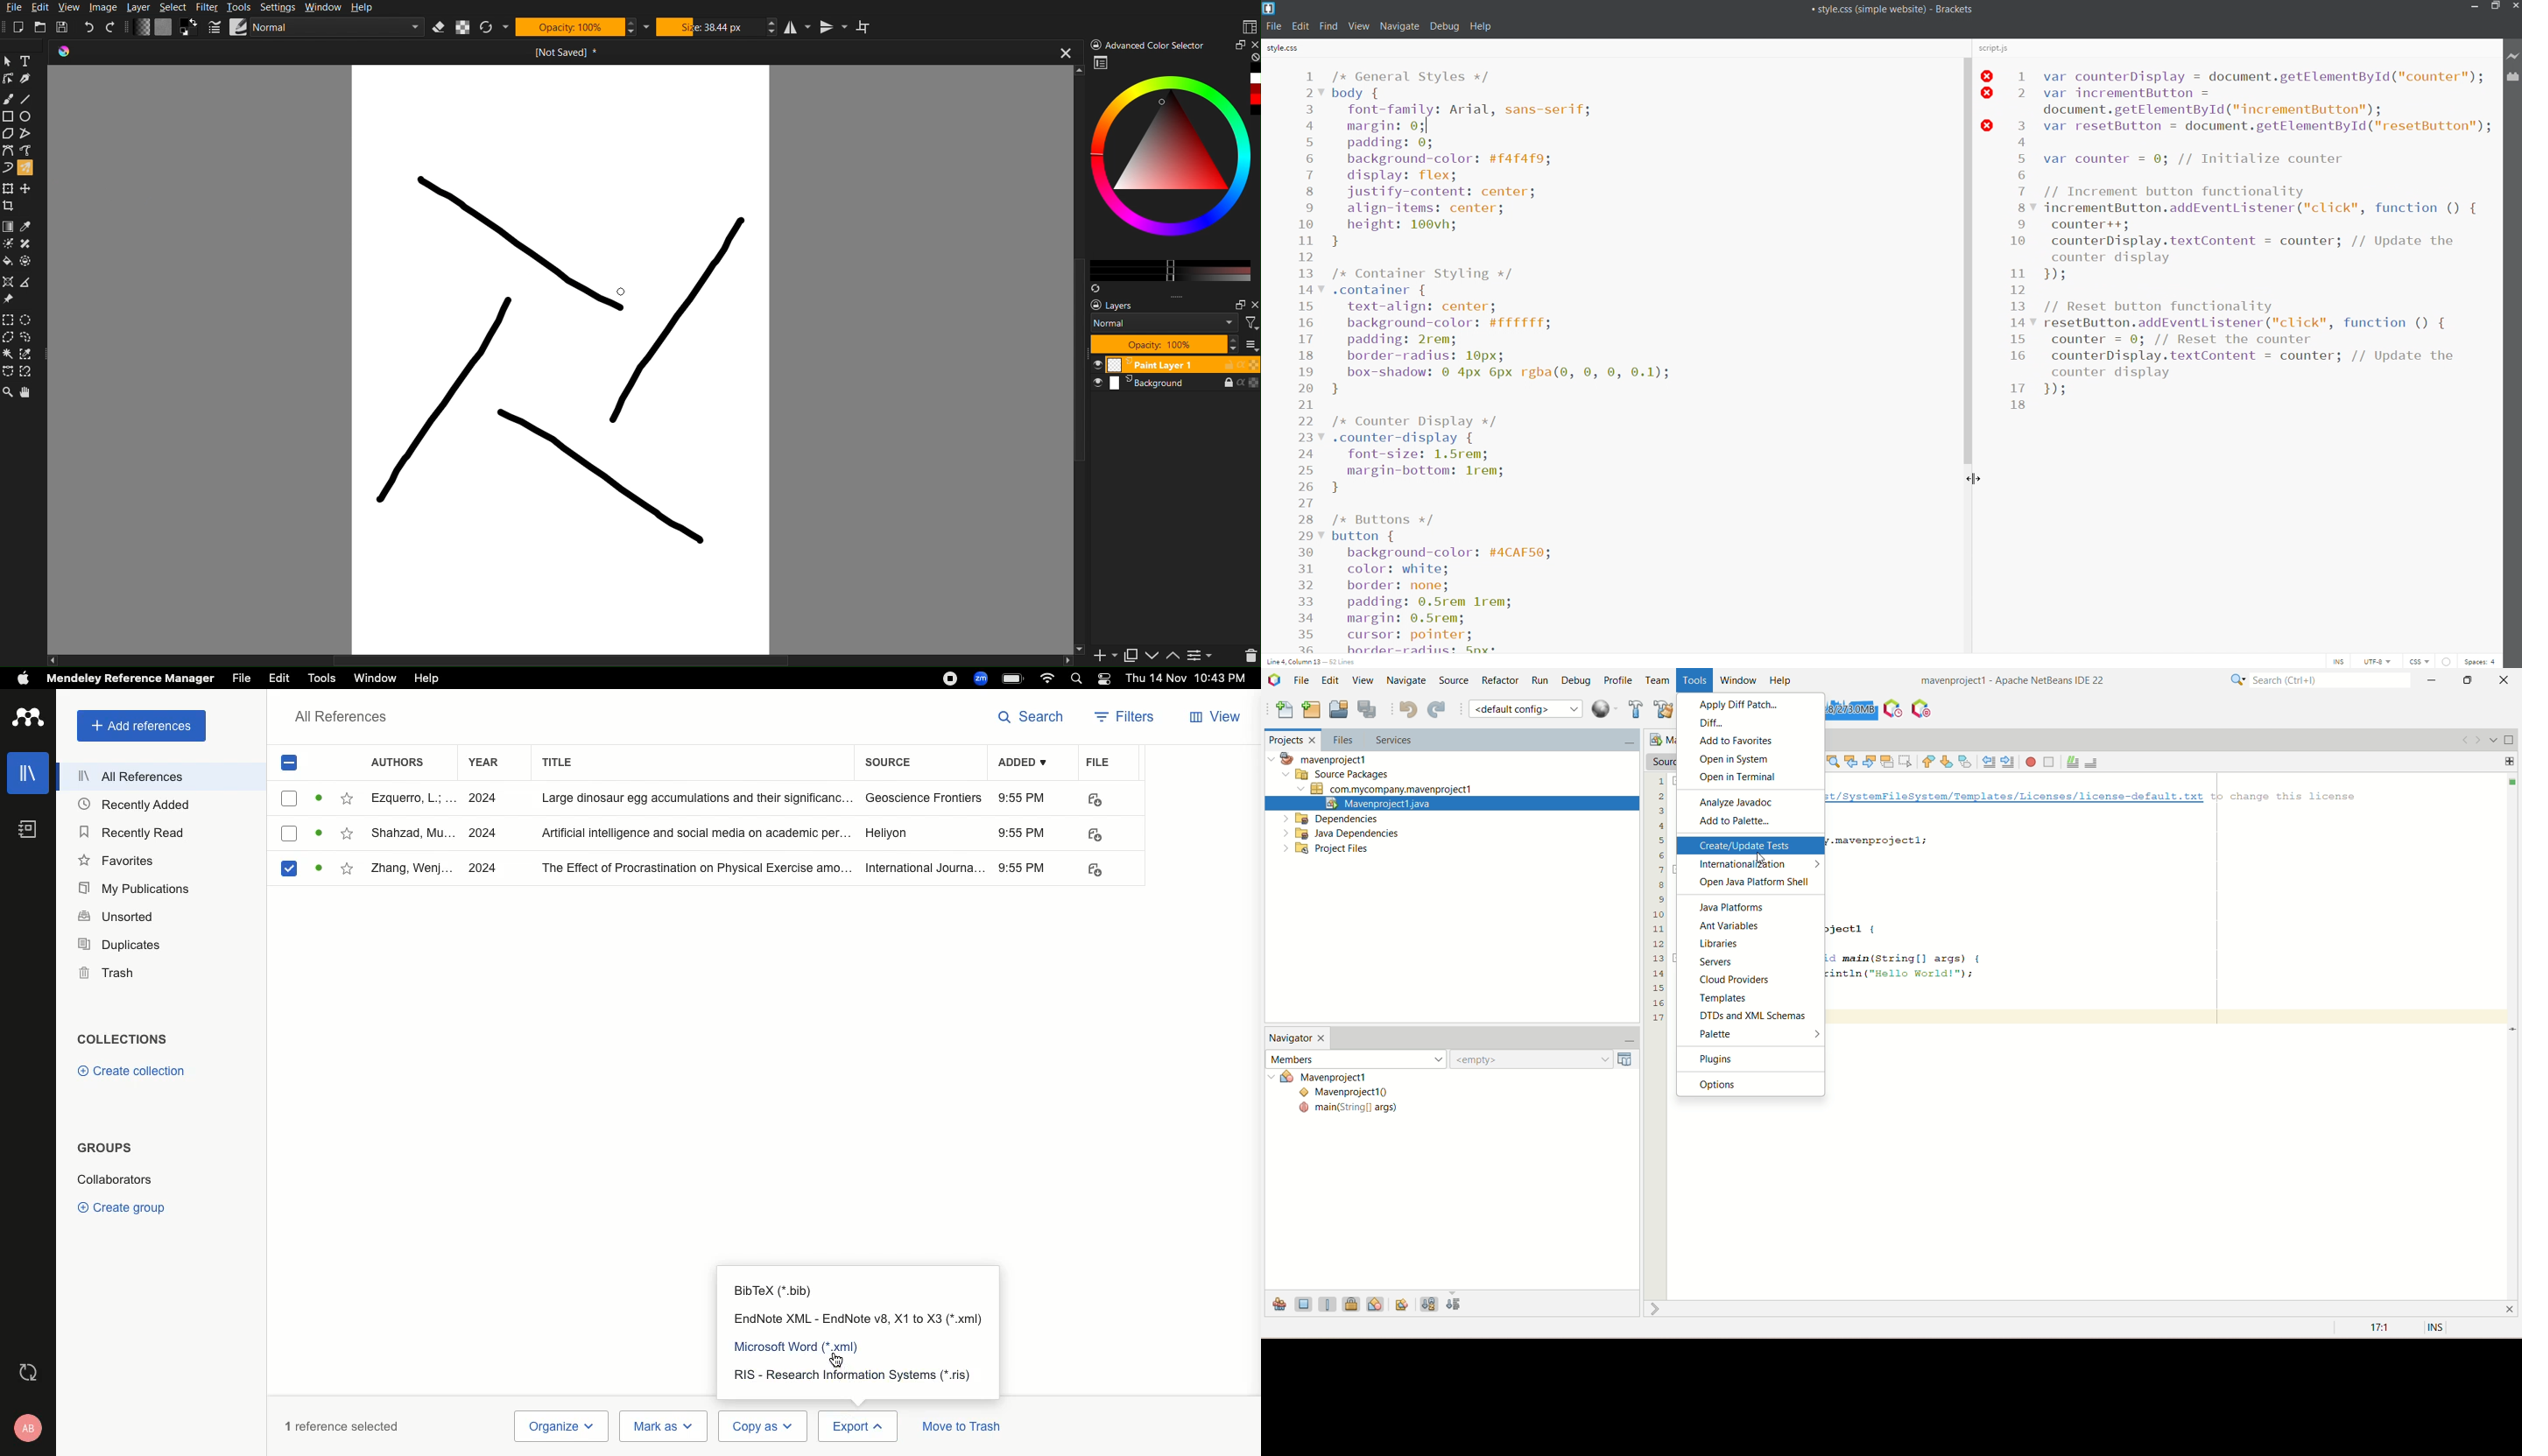  I want to click on view, so click(1358, 27).